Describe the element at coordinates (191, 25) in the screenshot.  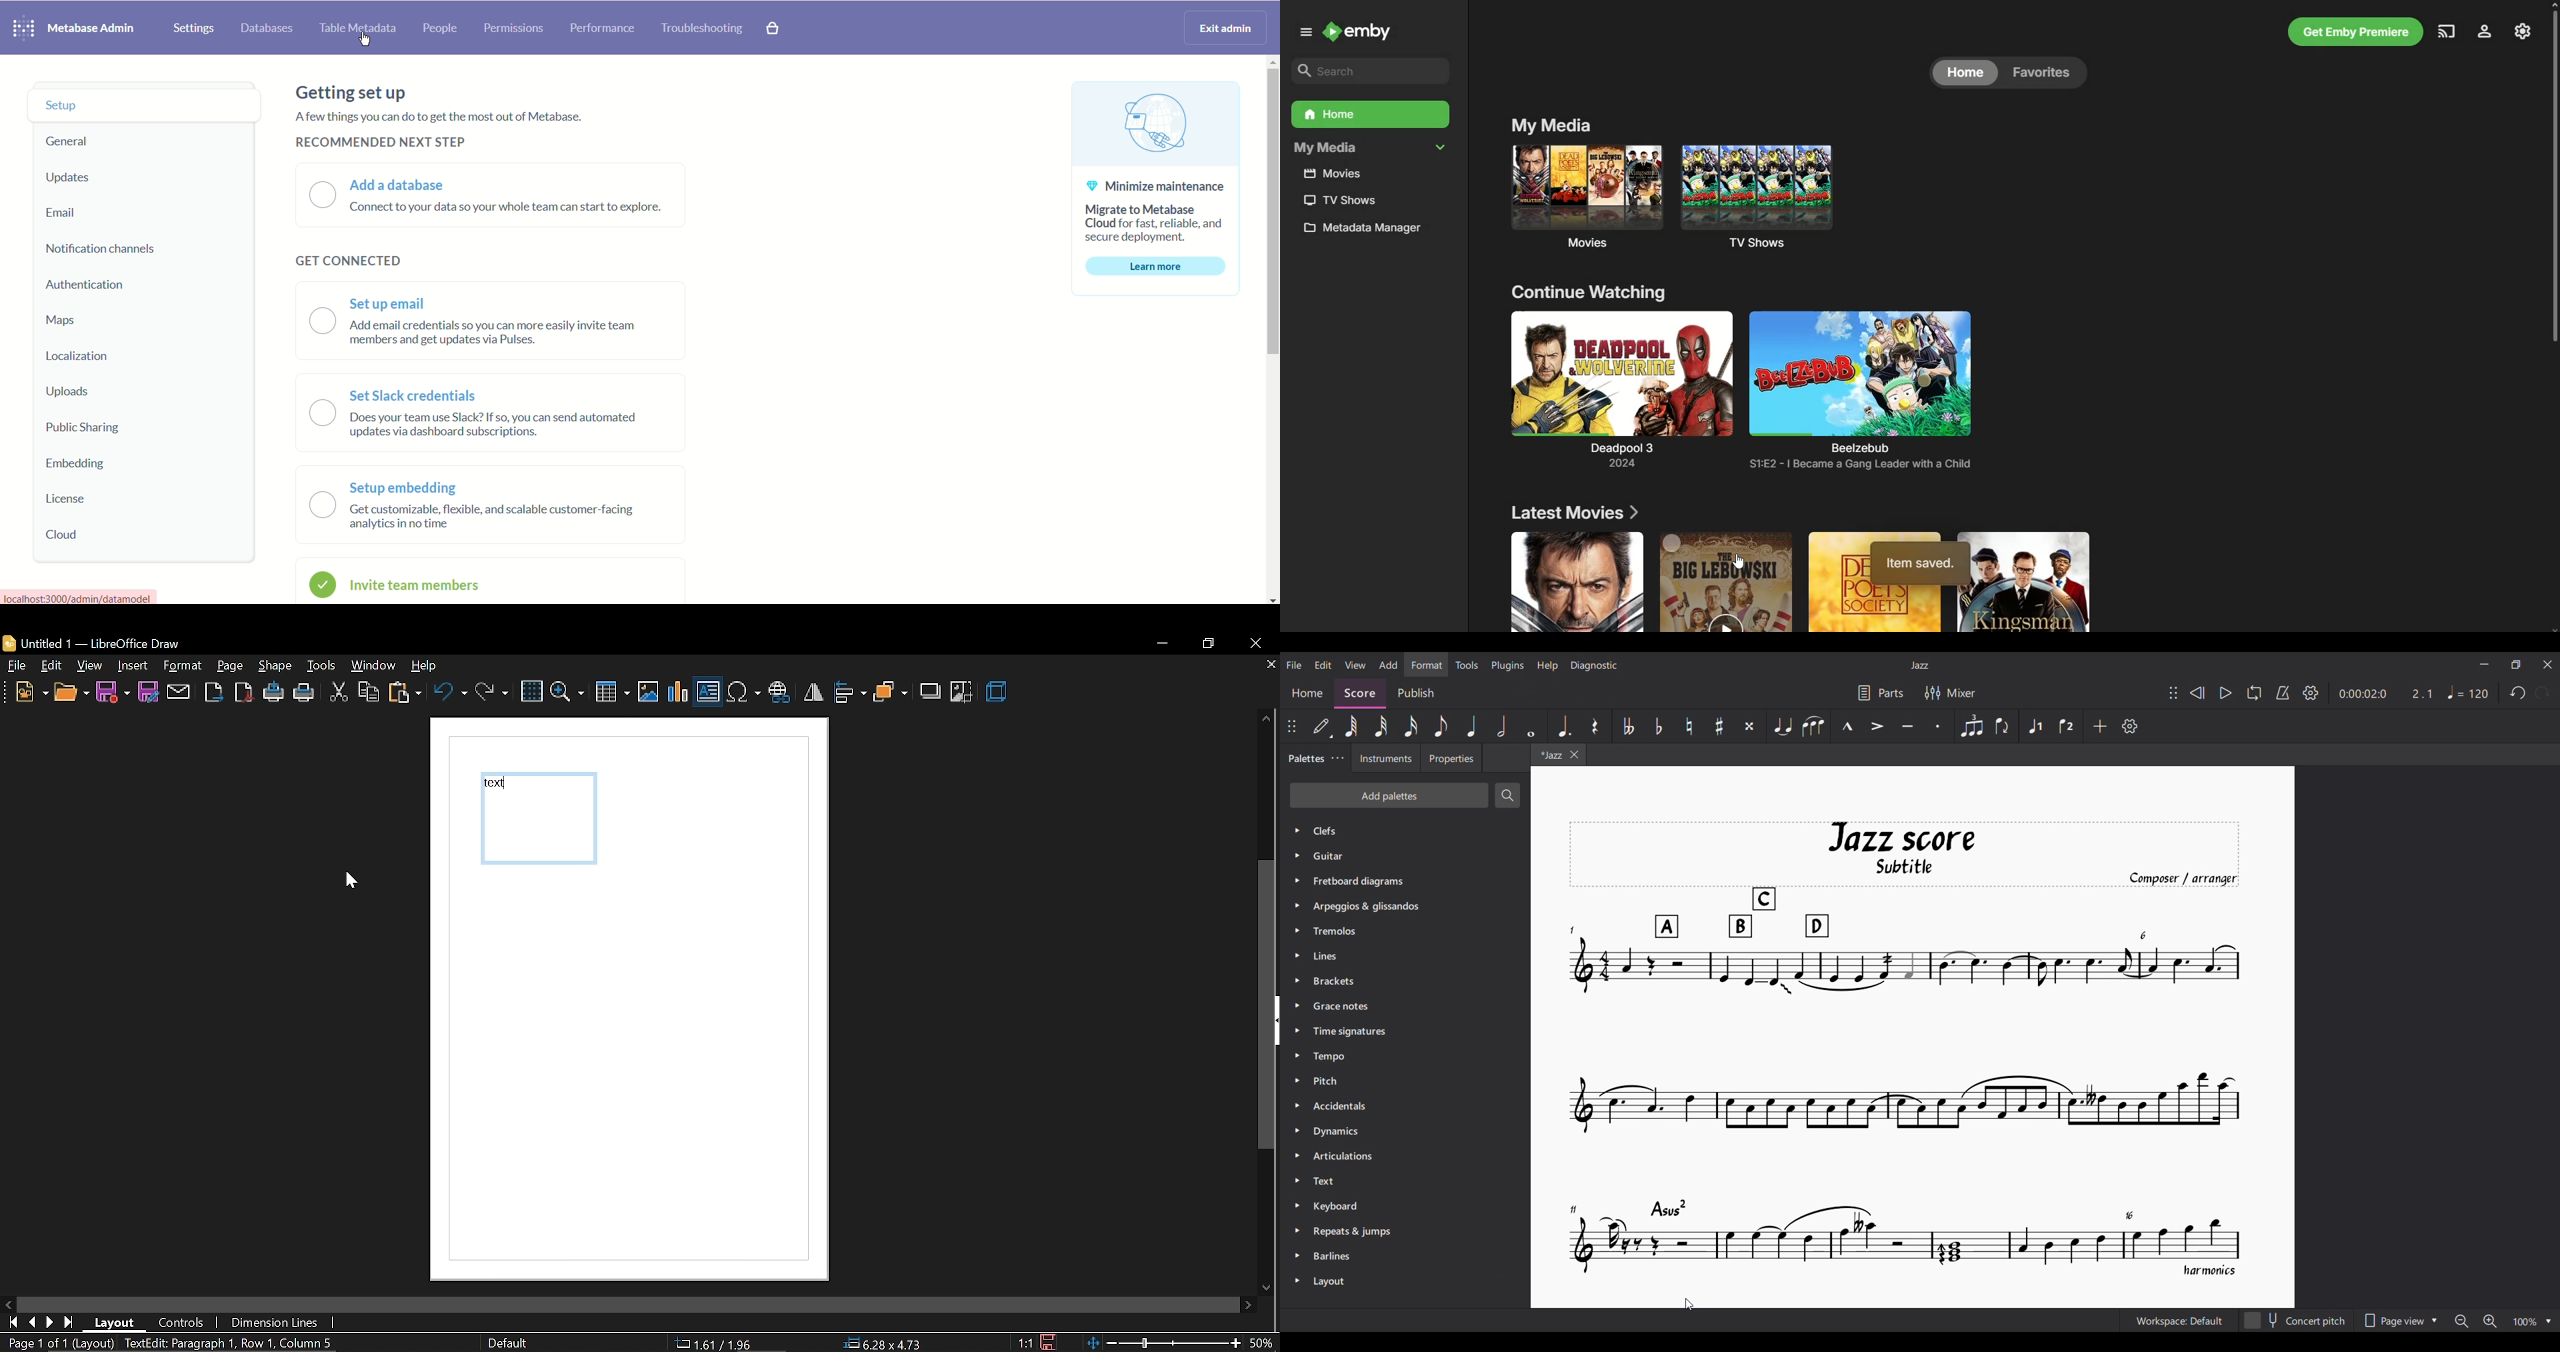
I see `Settings` at that location.